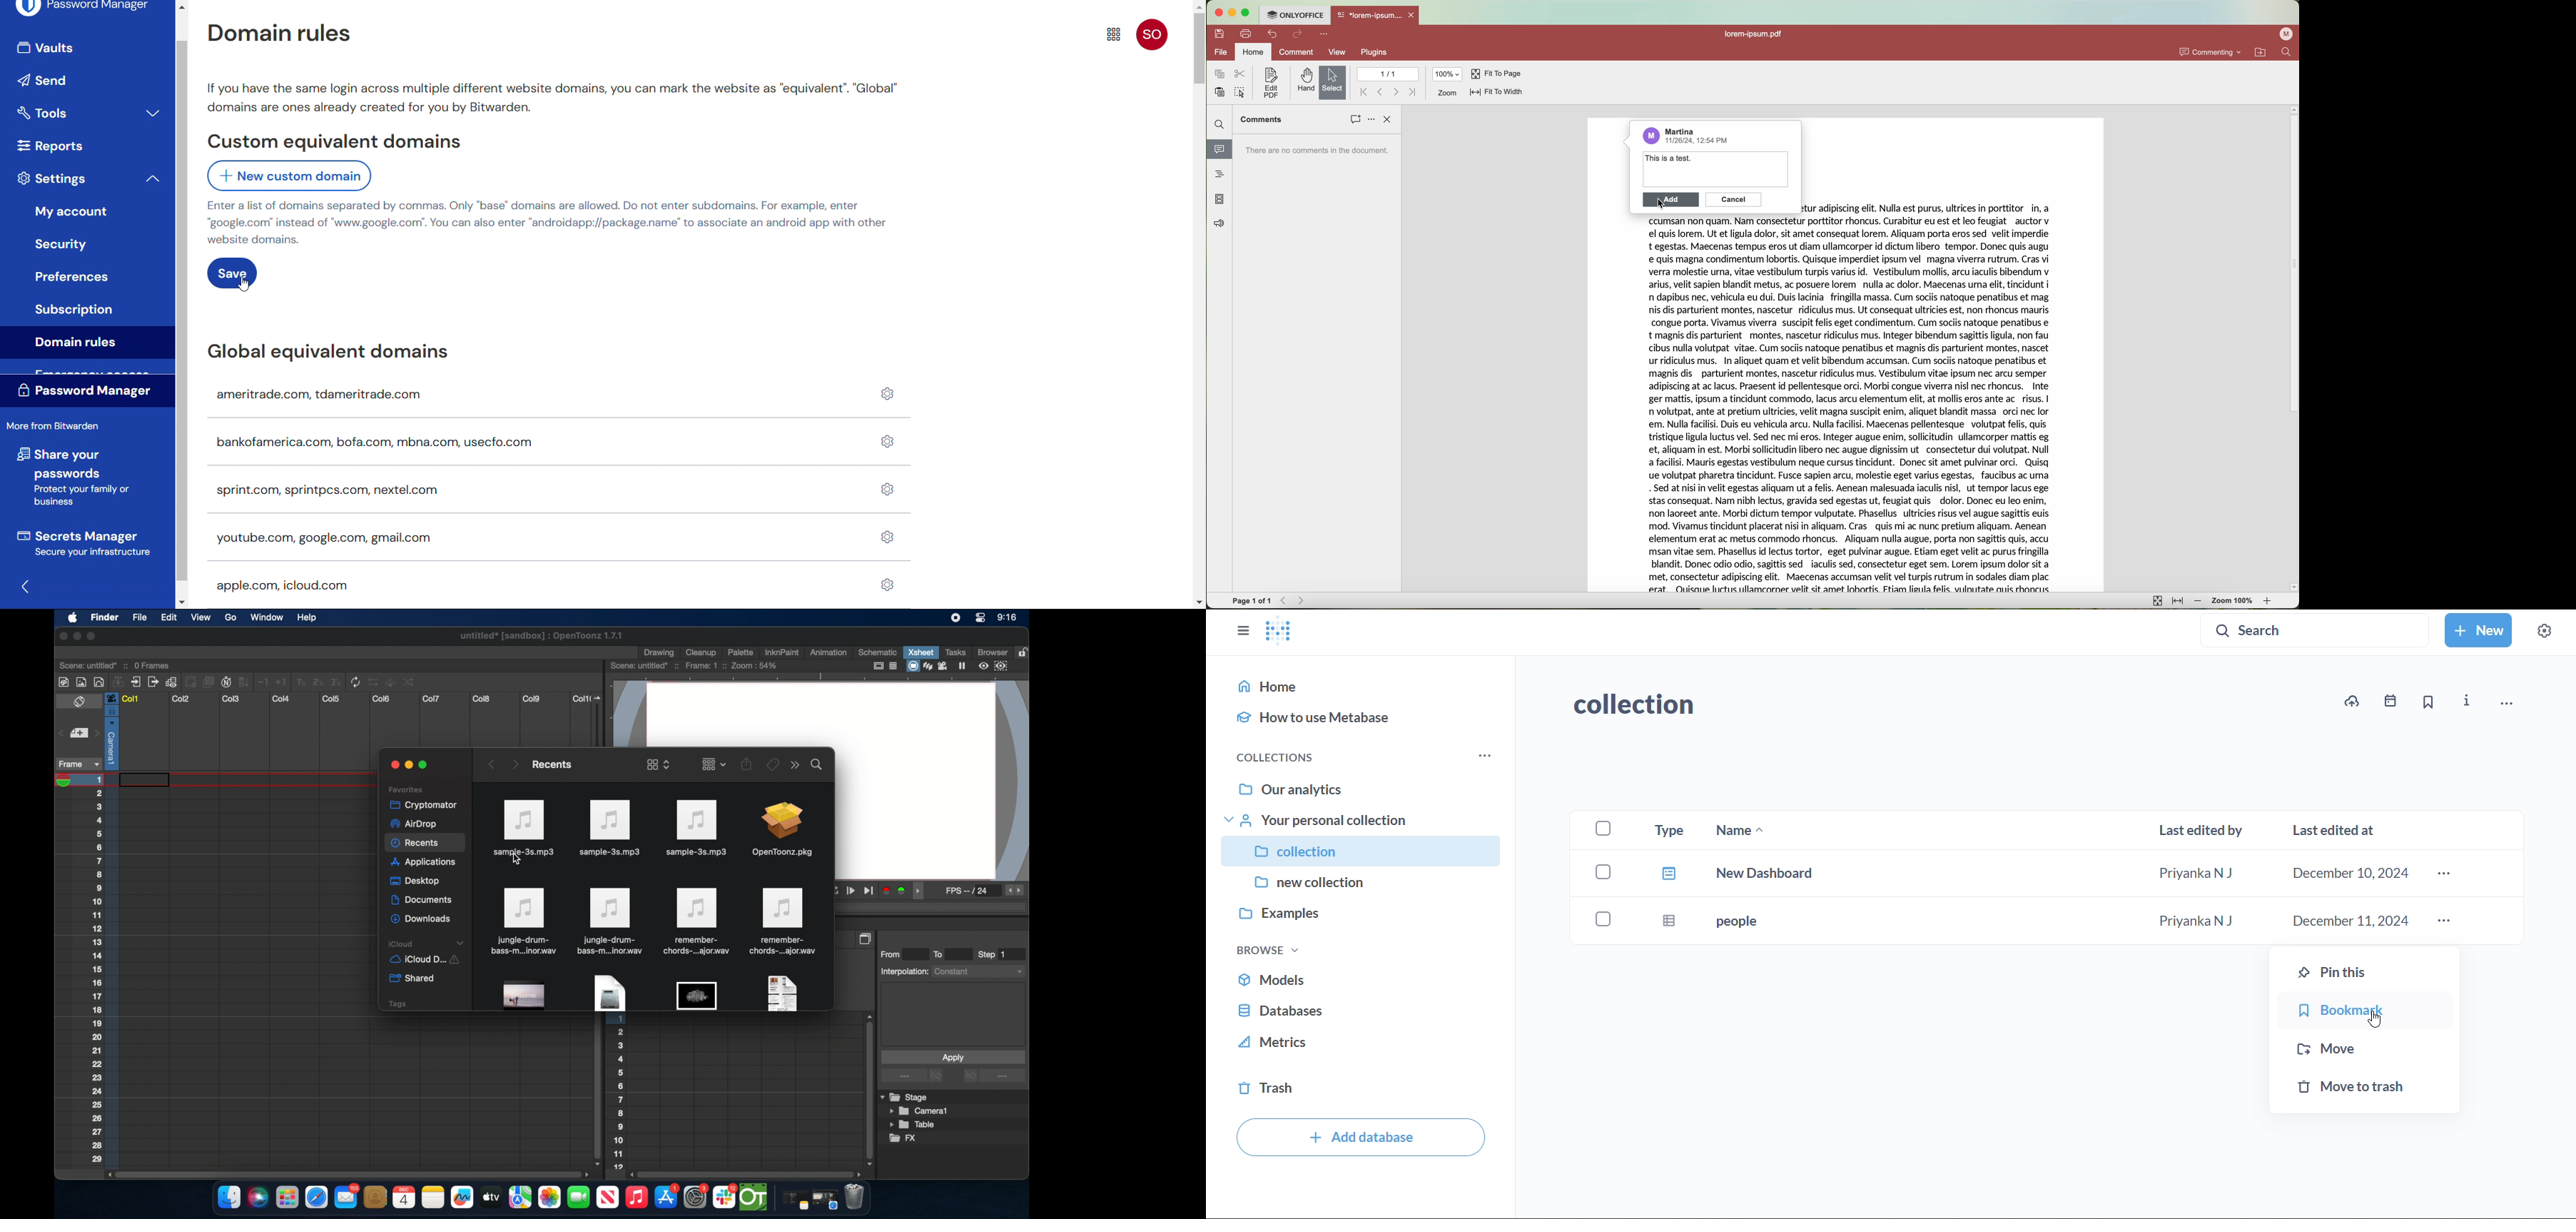 The image size is (2576, 1232). Describe the element at coordinates (1114, 34) in the screenshot. I see `Menu ` at that location.